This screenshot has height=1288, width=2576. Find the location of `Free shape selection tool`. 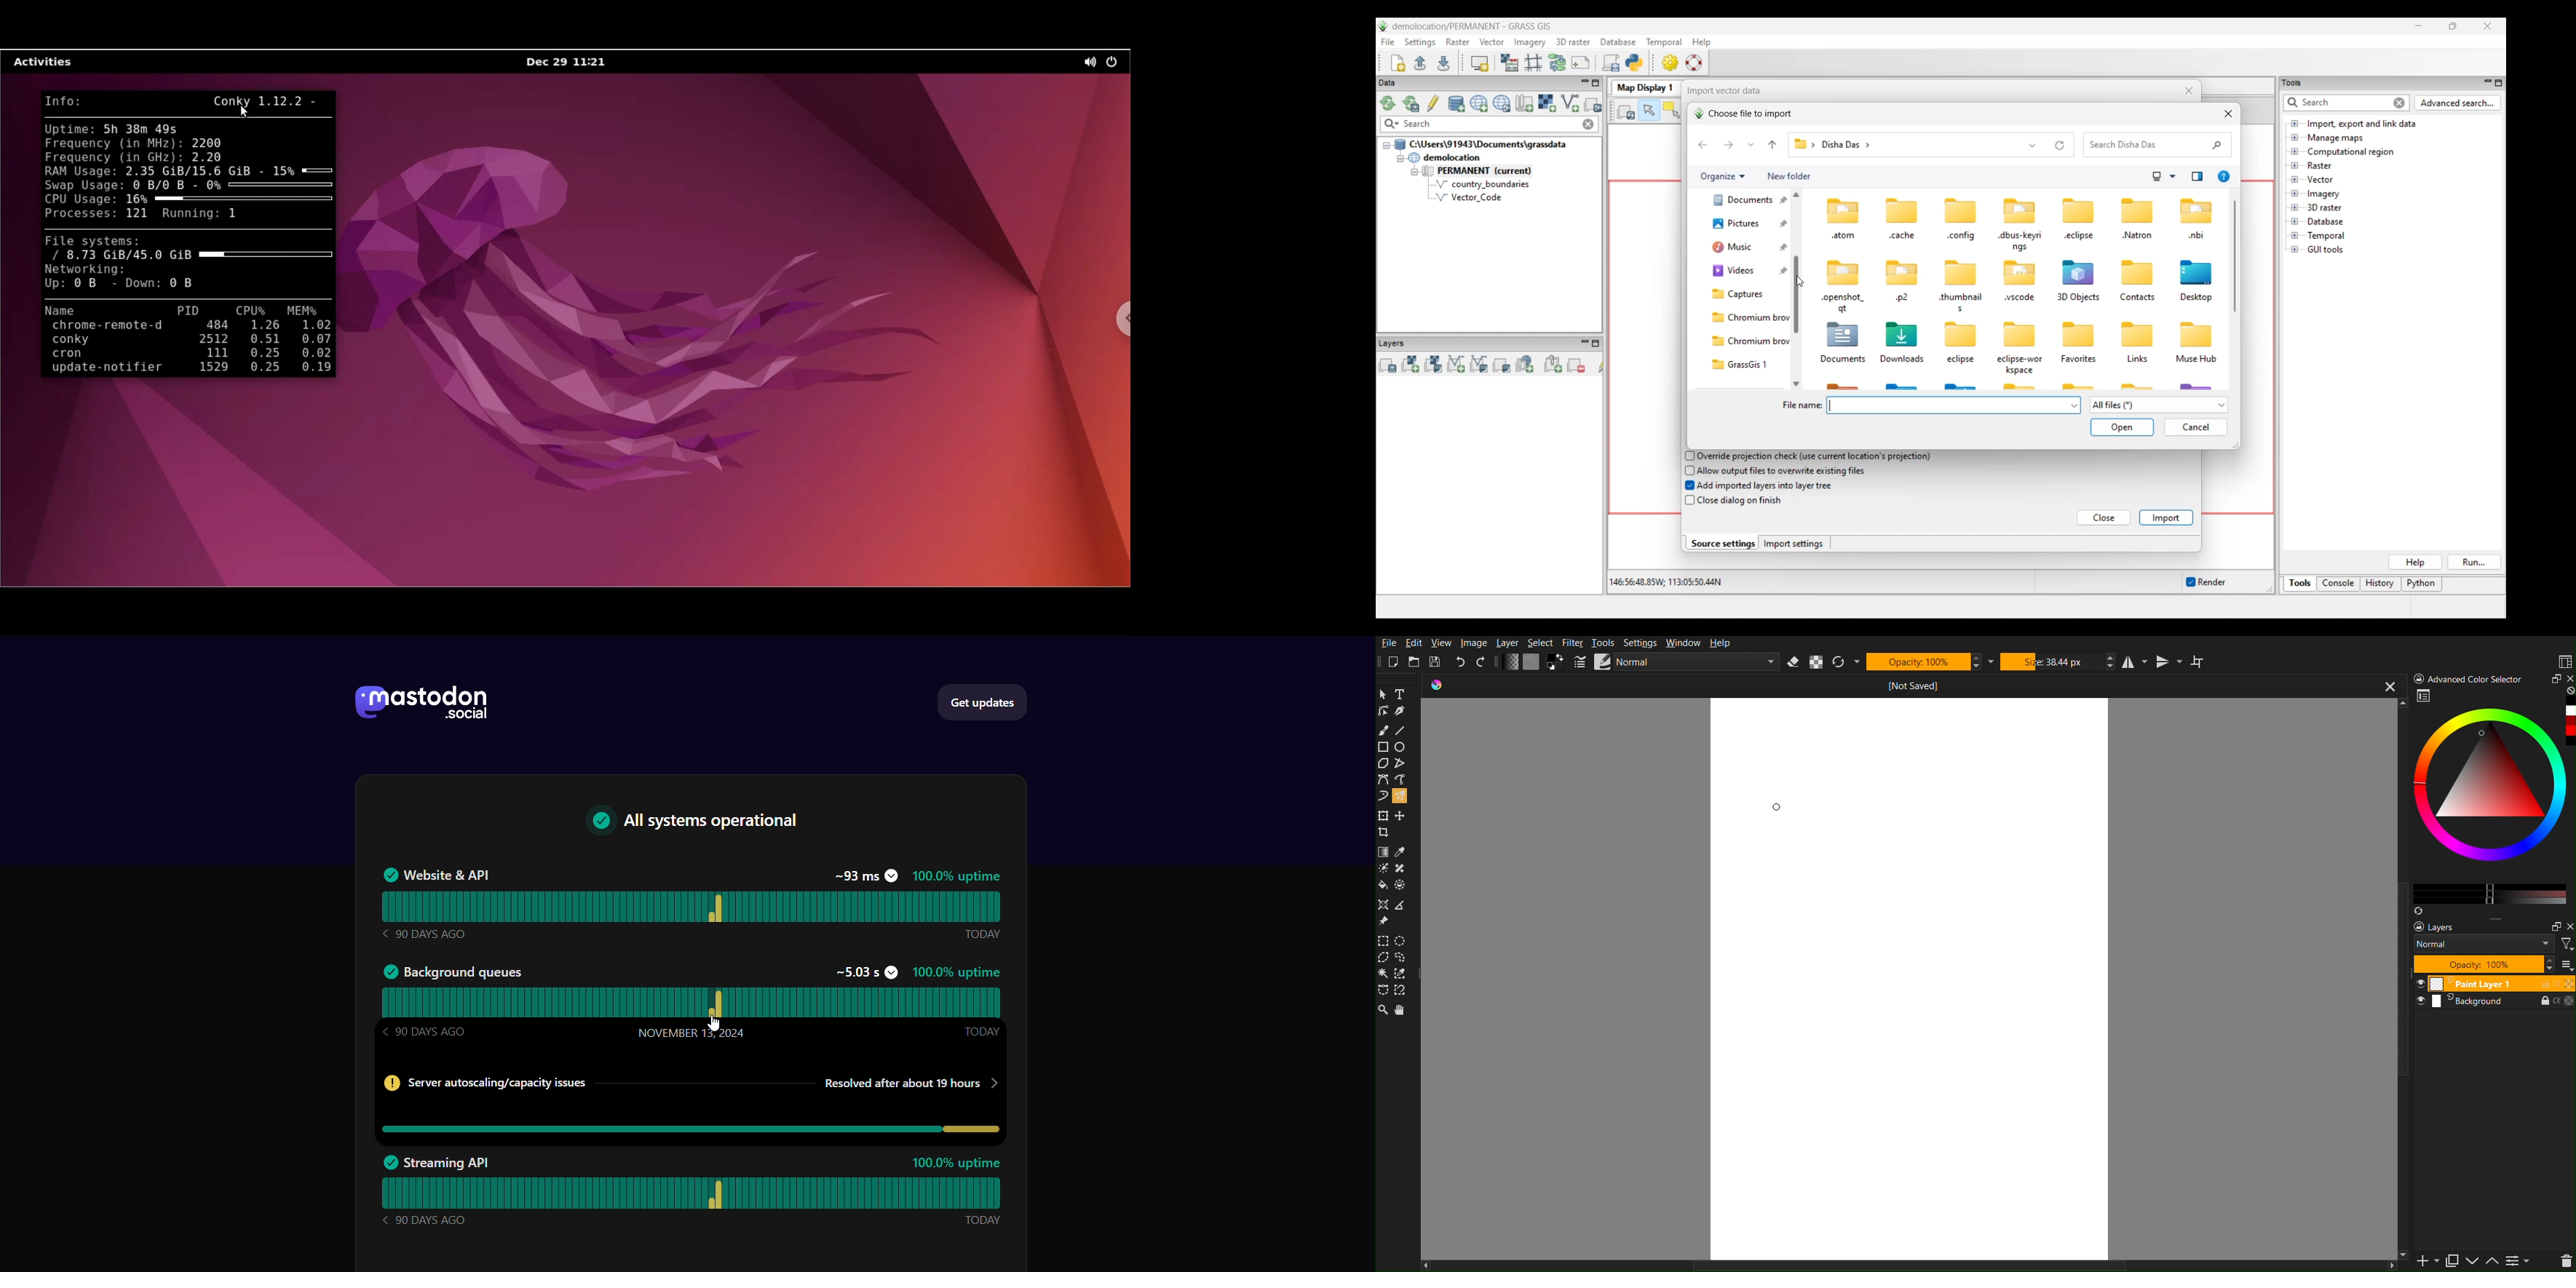

Free shape selection tool is located at coordinates (1405, 957).